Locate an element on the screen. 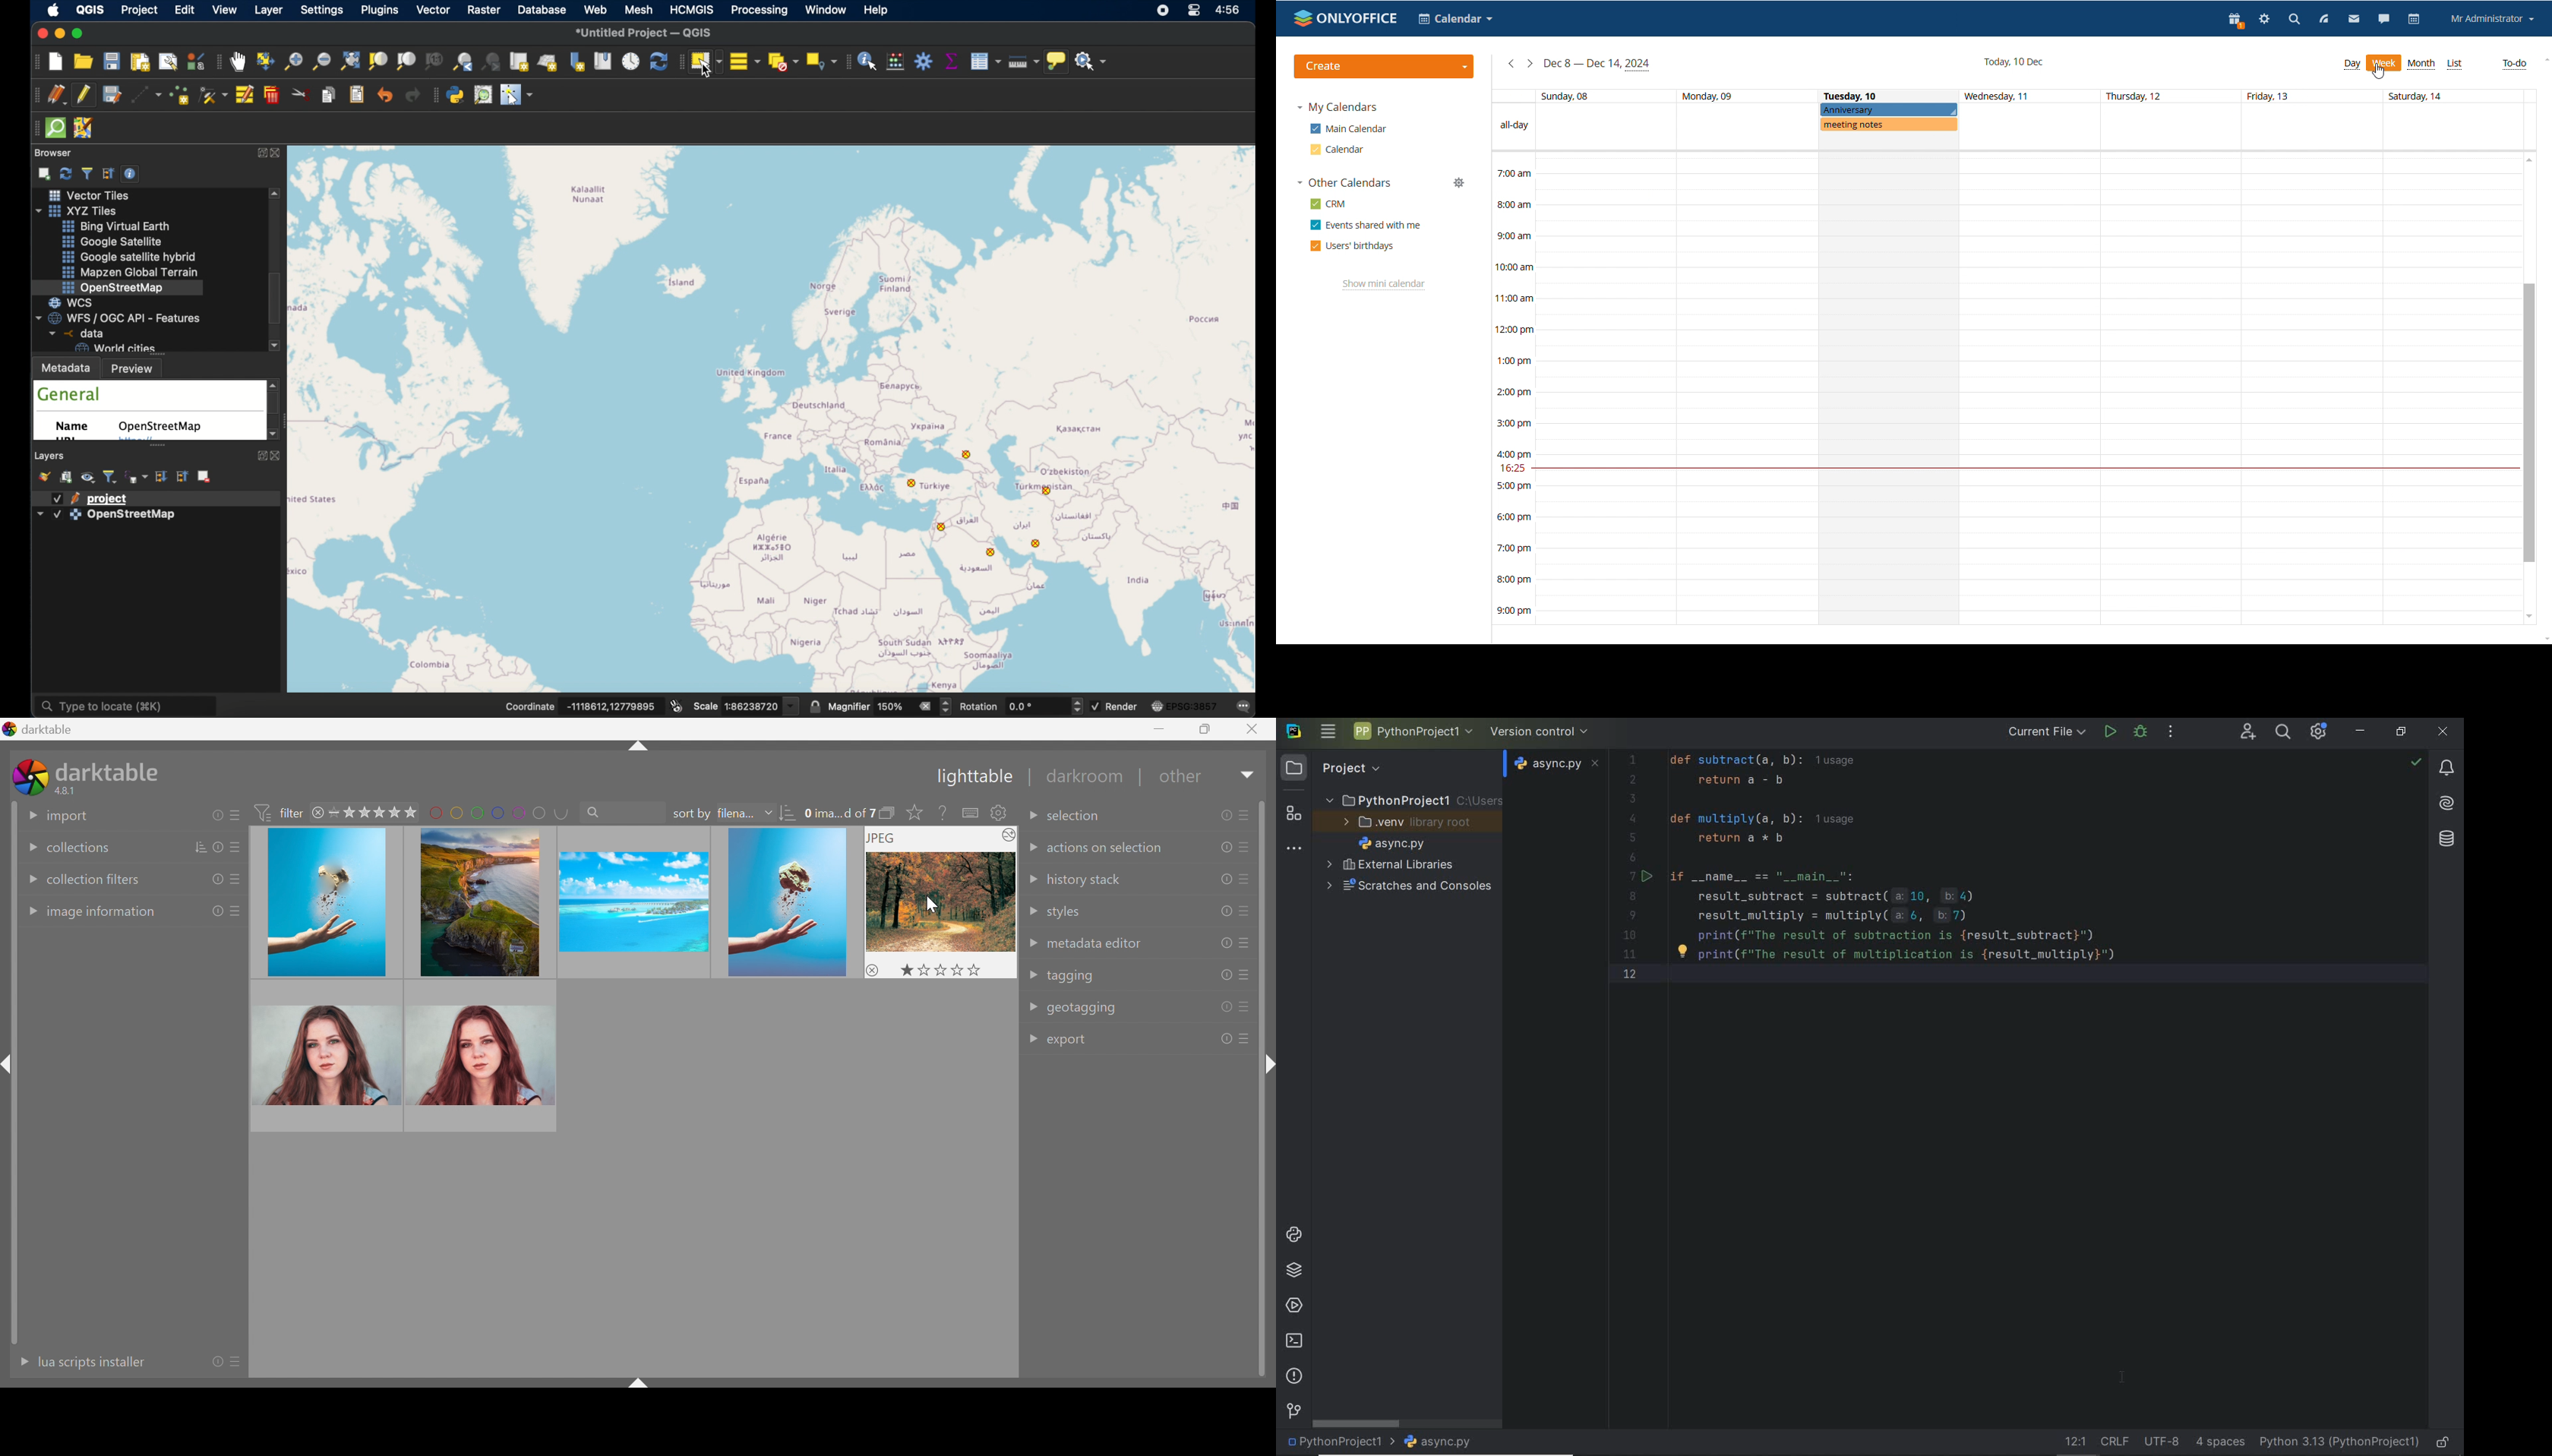 Image resolution: width=2576 pixels, height=1456 pixels. actions on selection is located at coordinates (1106, 849).